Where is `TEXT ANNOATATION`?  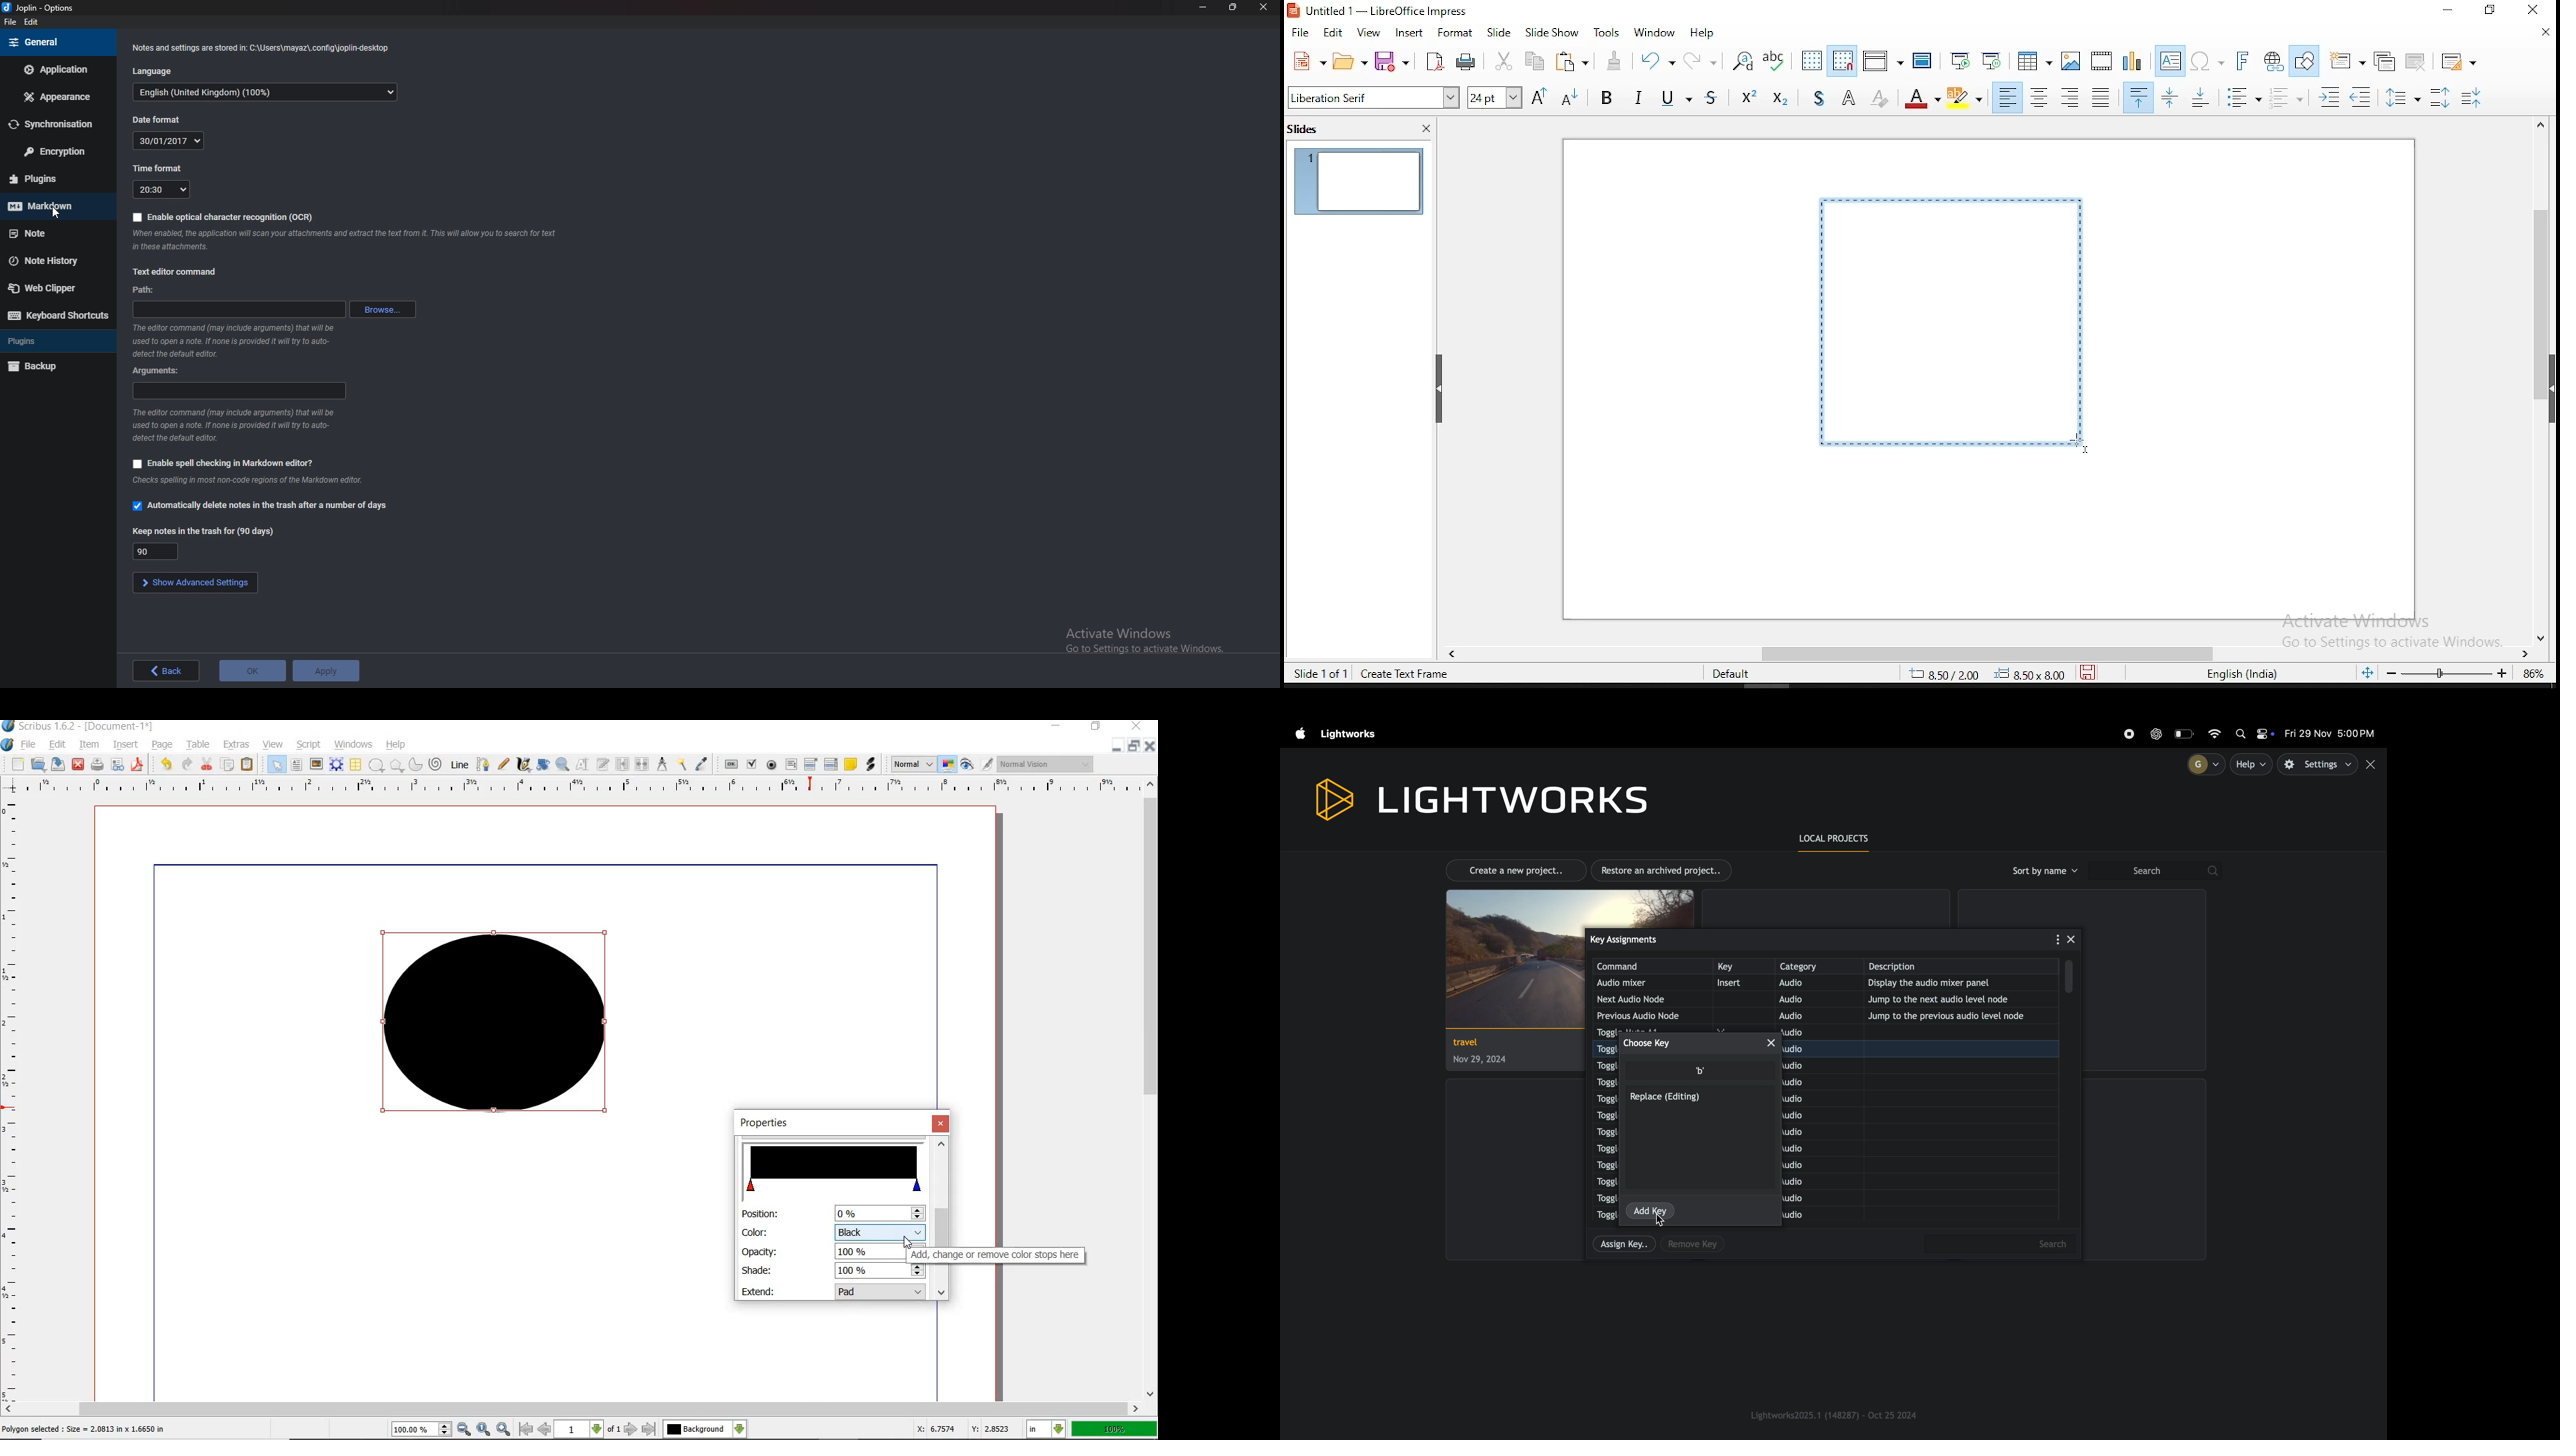 TEXT ANNOATATION is located at coordinates (850, 763).